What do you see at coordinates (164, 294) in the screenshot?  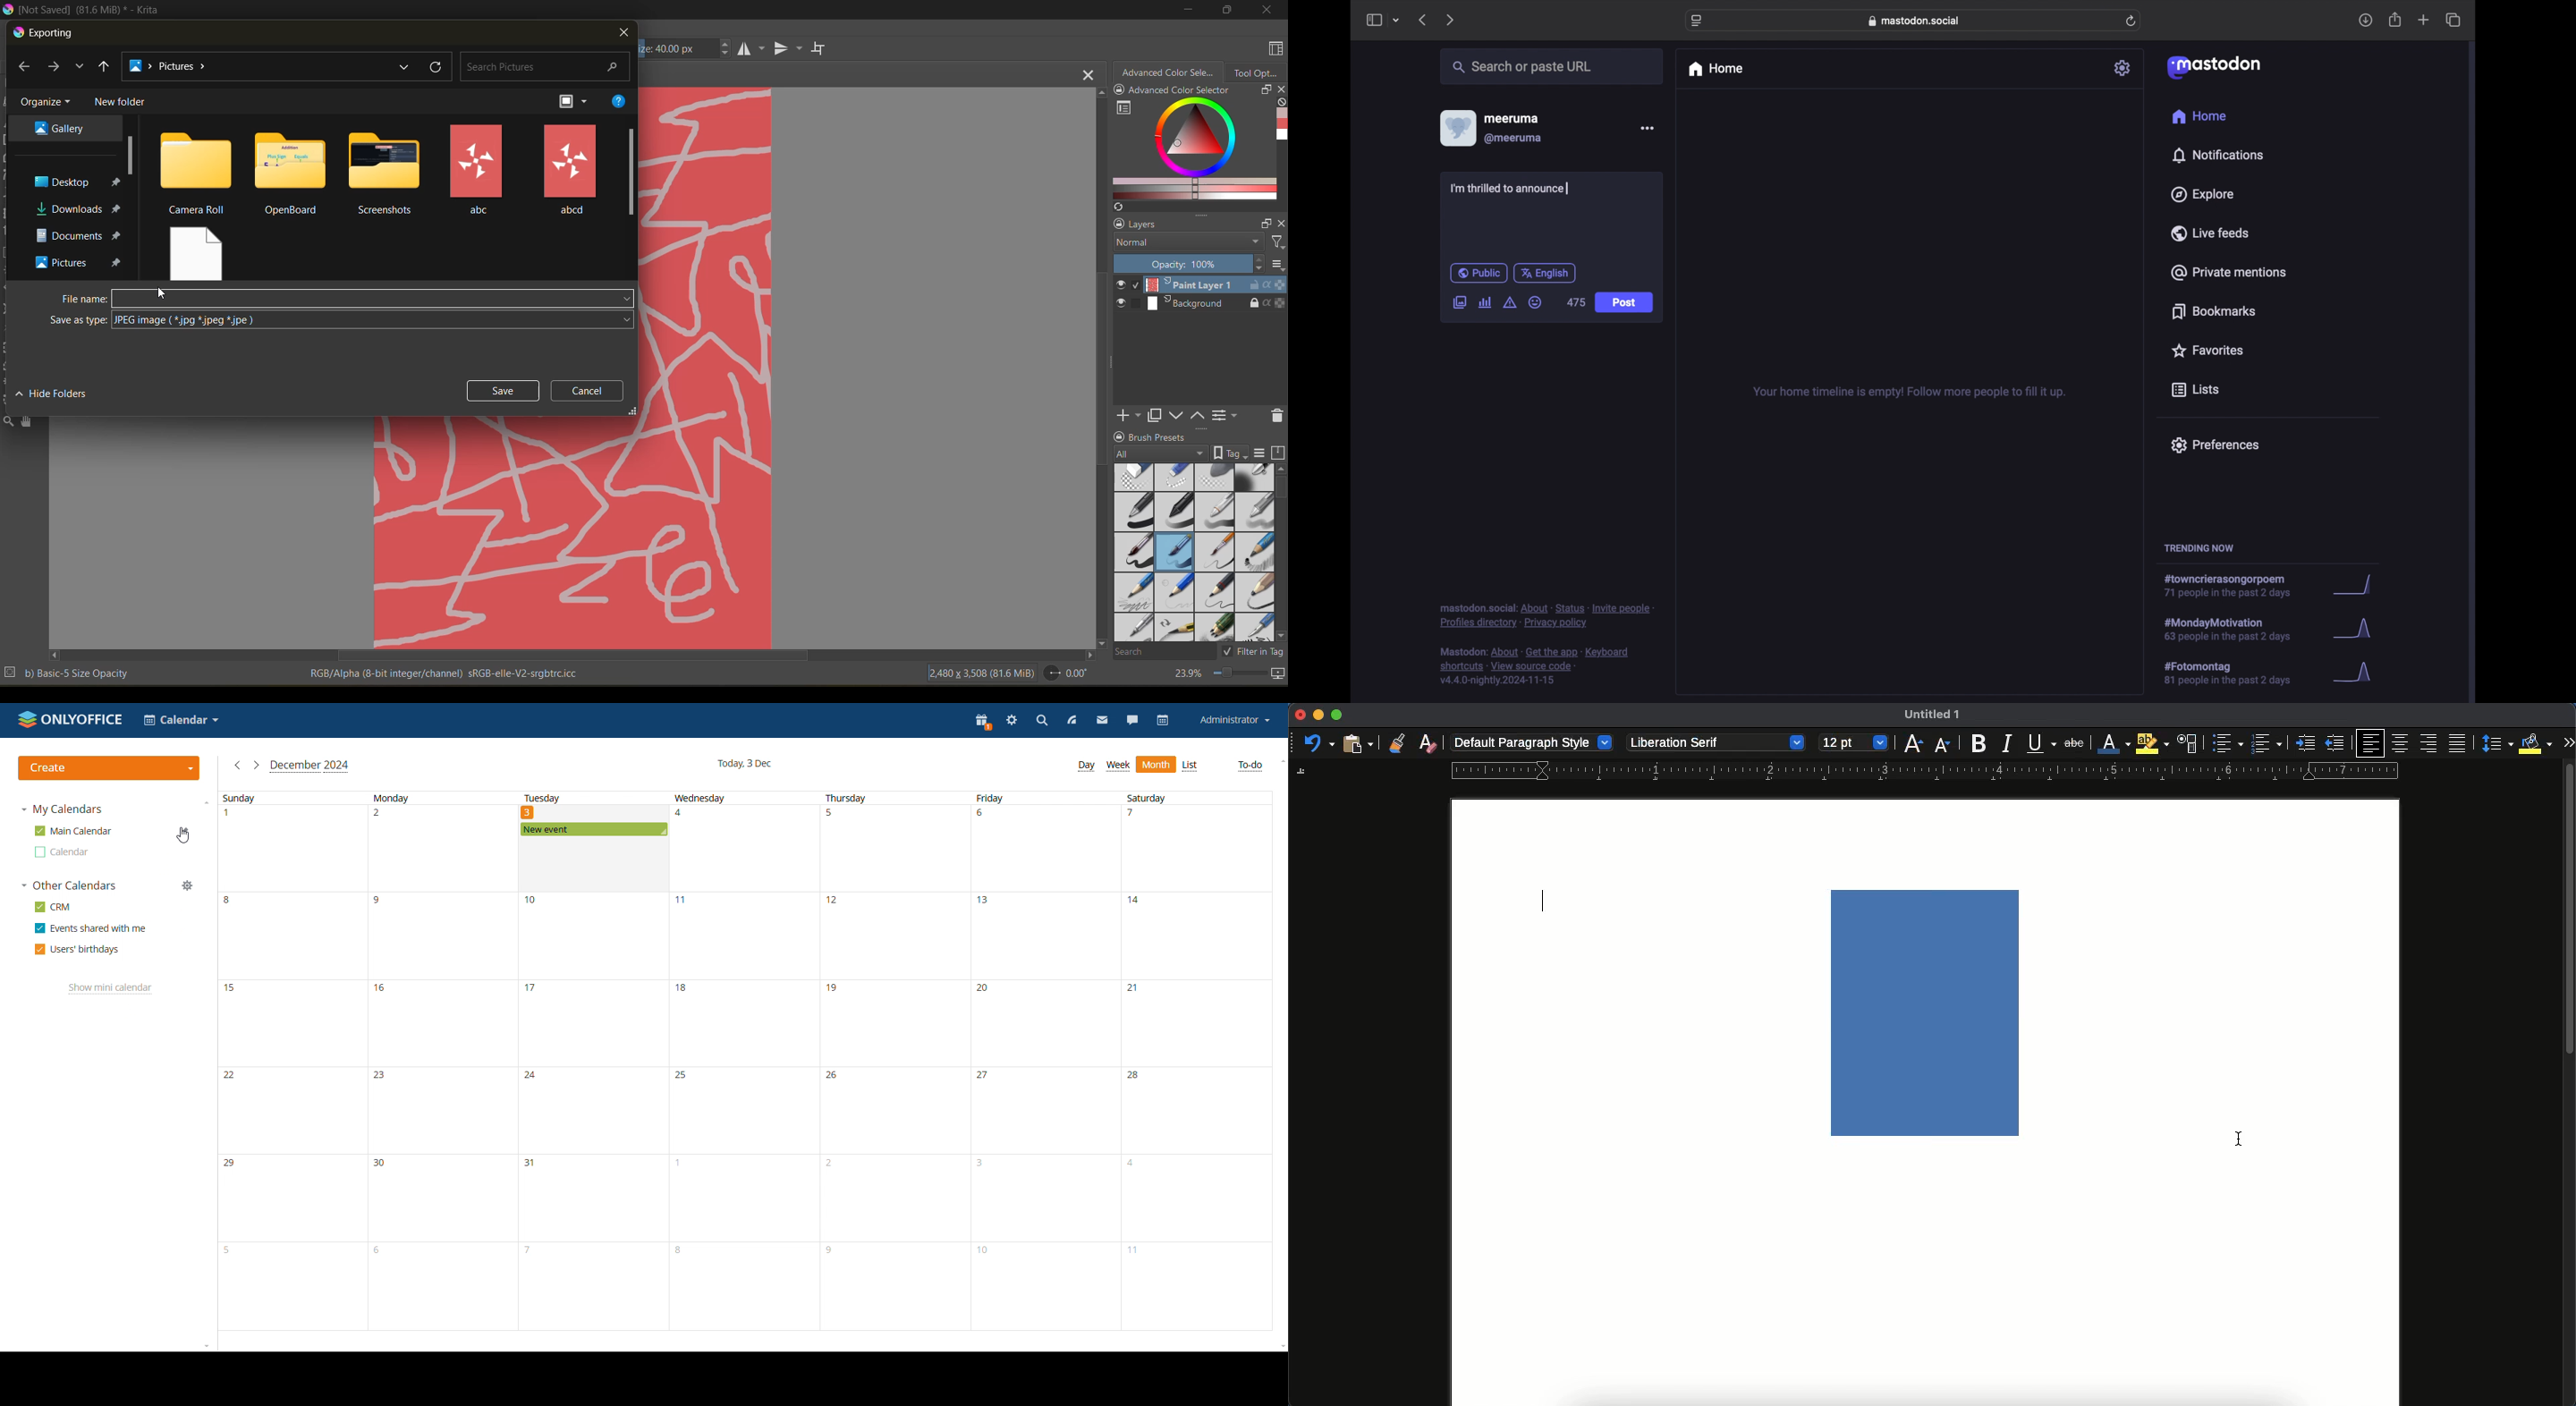 I see `cursor` at bounding box center [164, 294].